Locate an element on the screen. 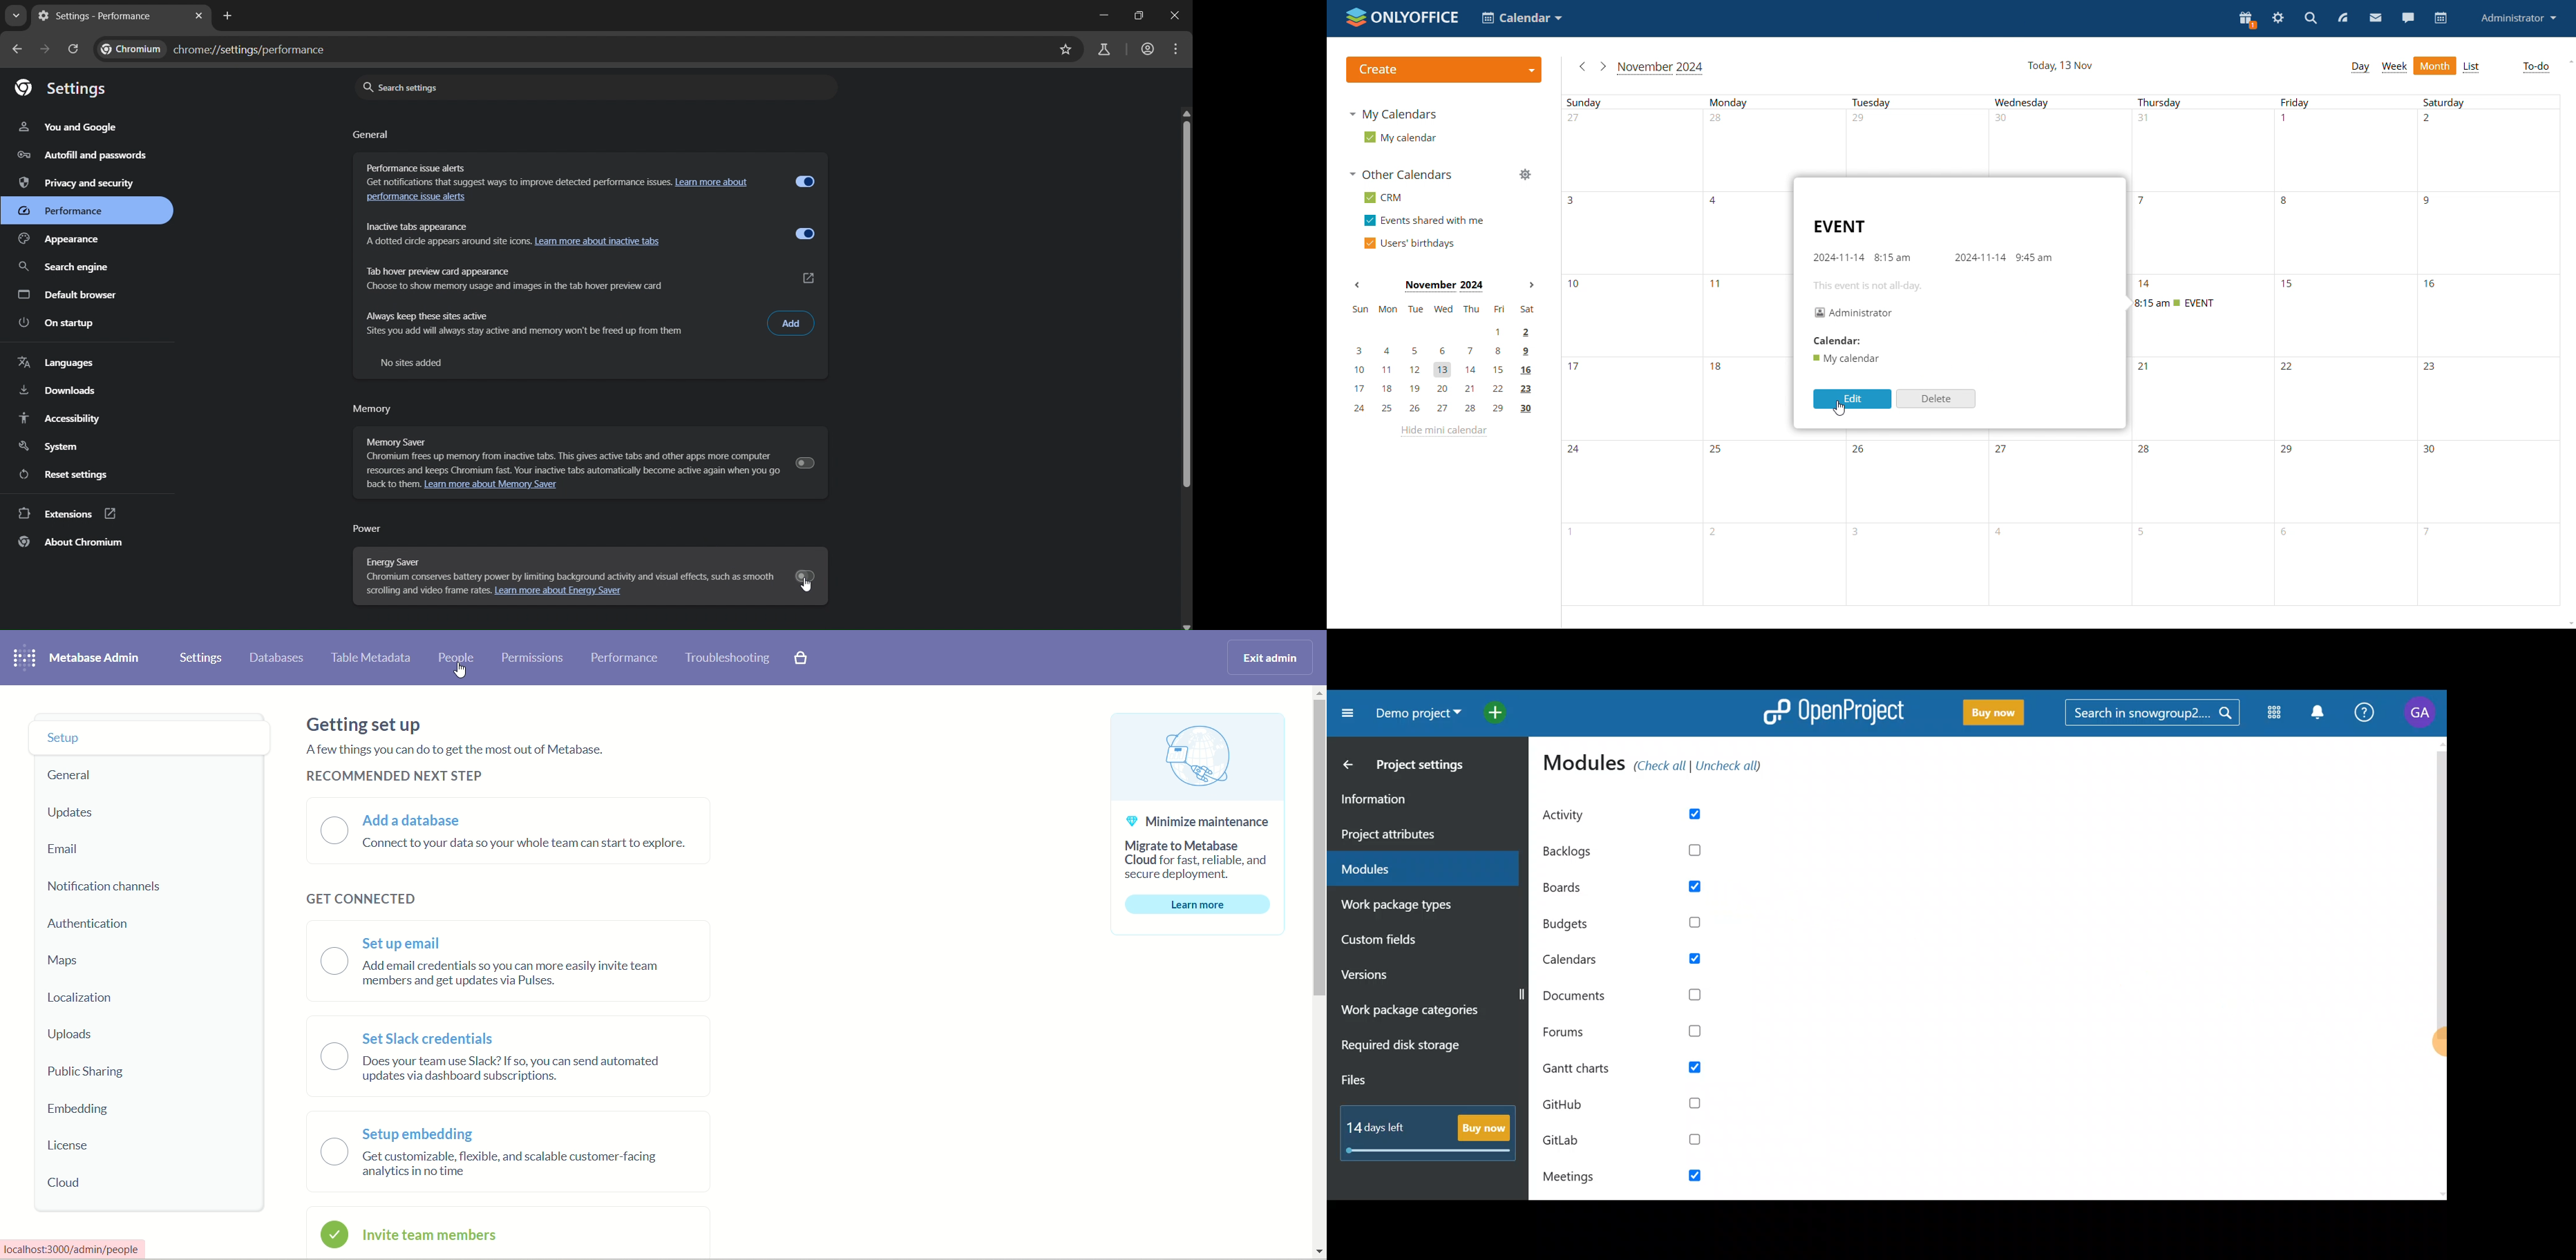 The image size is (2576, 1260). Open quick add menu is located at coordinates (1498, 712).